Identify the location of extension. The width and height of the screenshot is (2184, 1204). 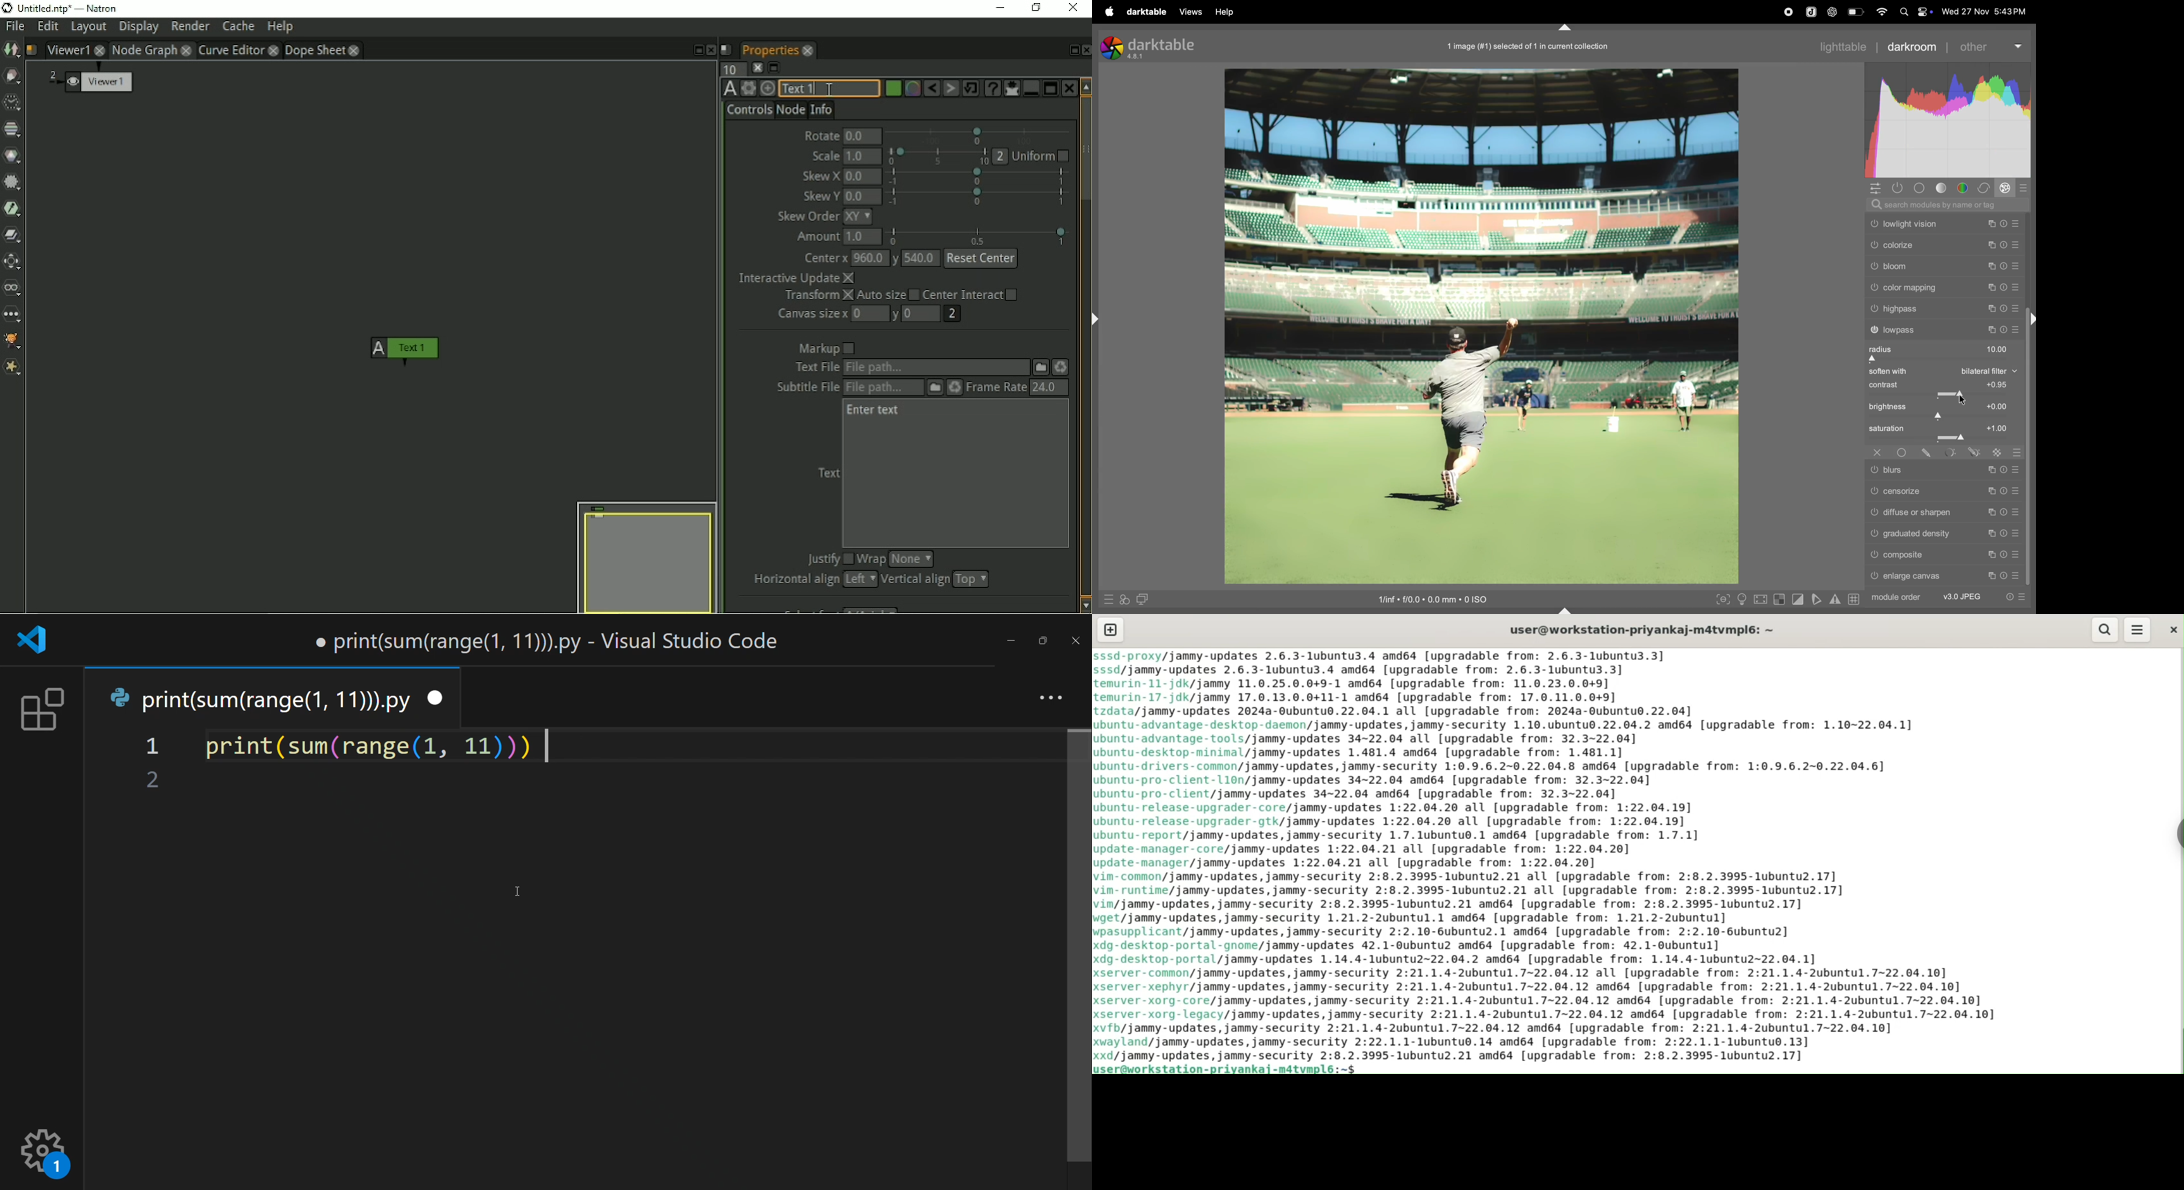
(39, 712).